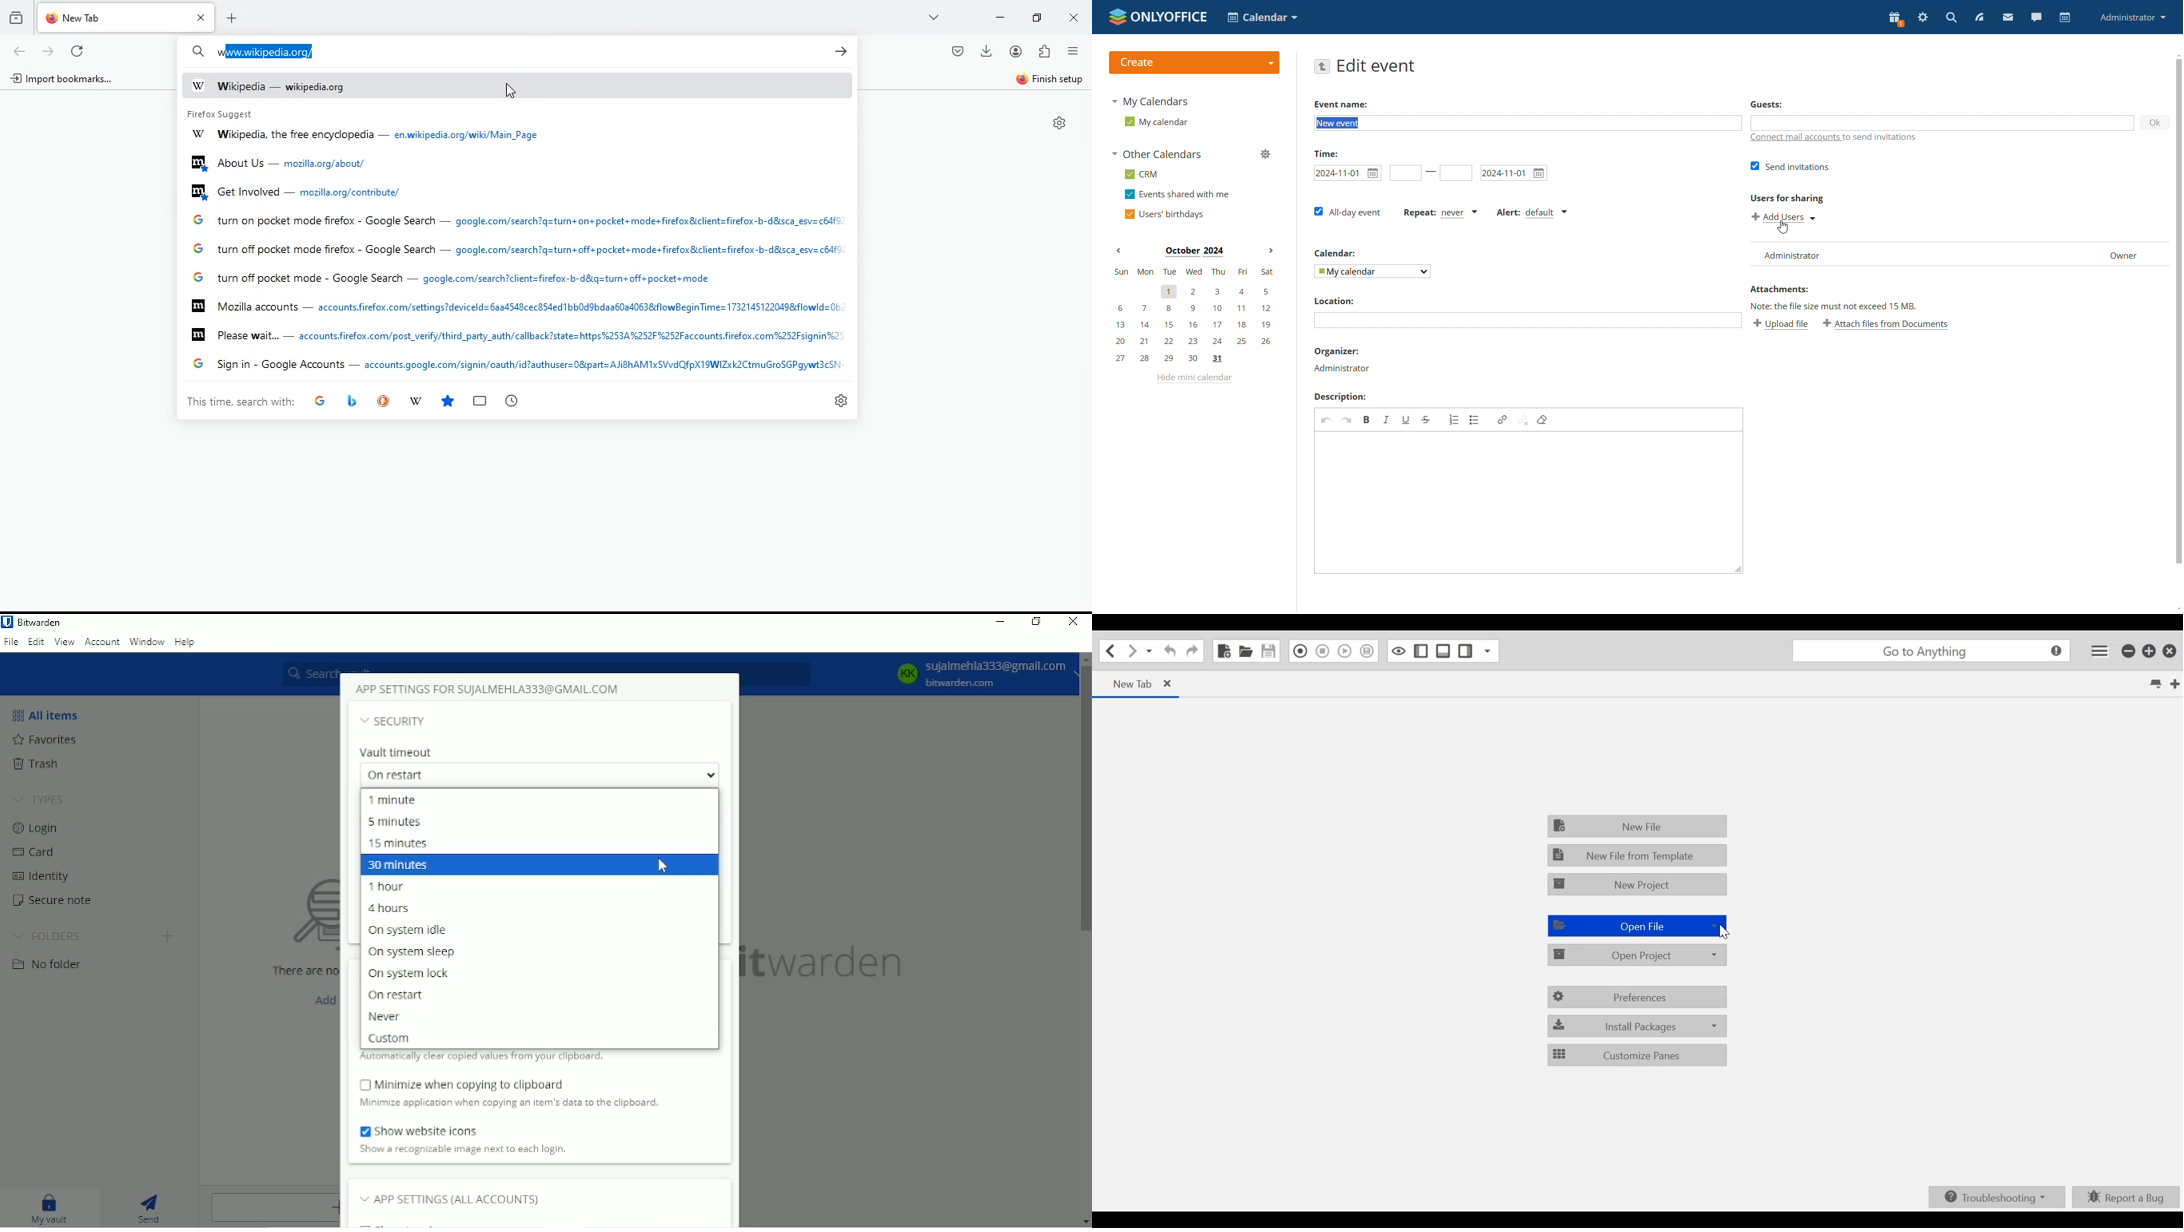  Describe the element at coordinates (1528, 123) in the screenshot. I see `edit event name` at that location.